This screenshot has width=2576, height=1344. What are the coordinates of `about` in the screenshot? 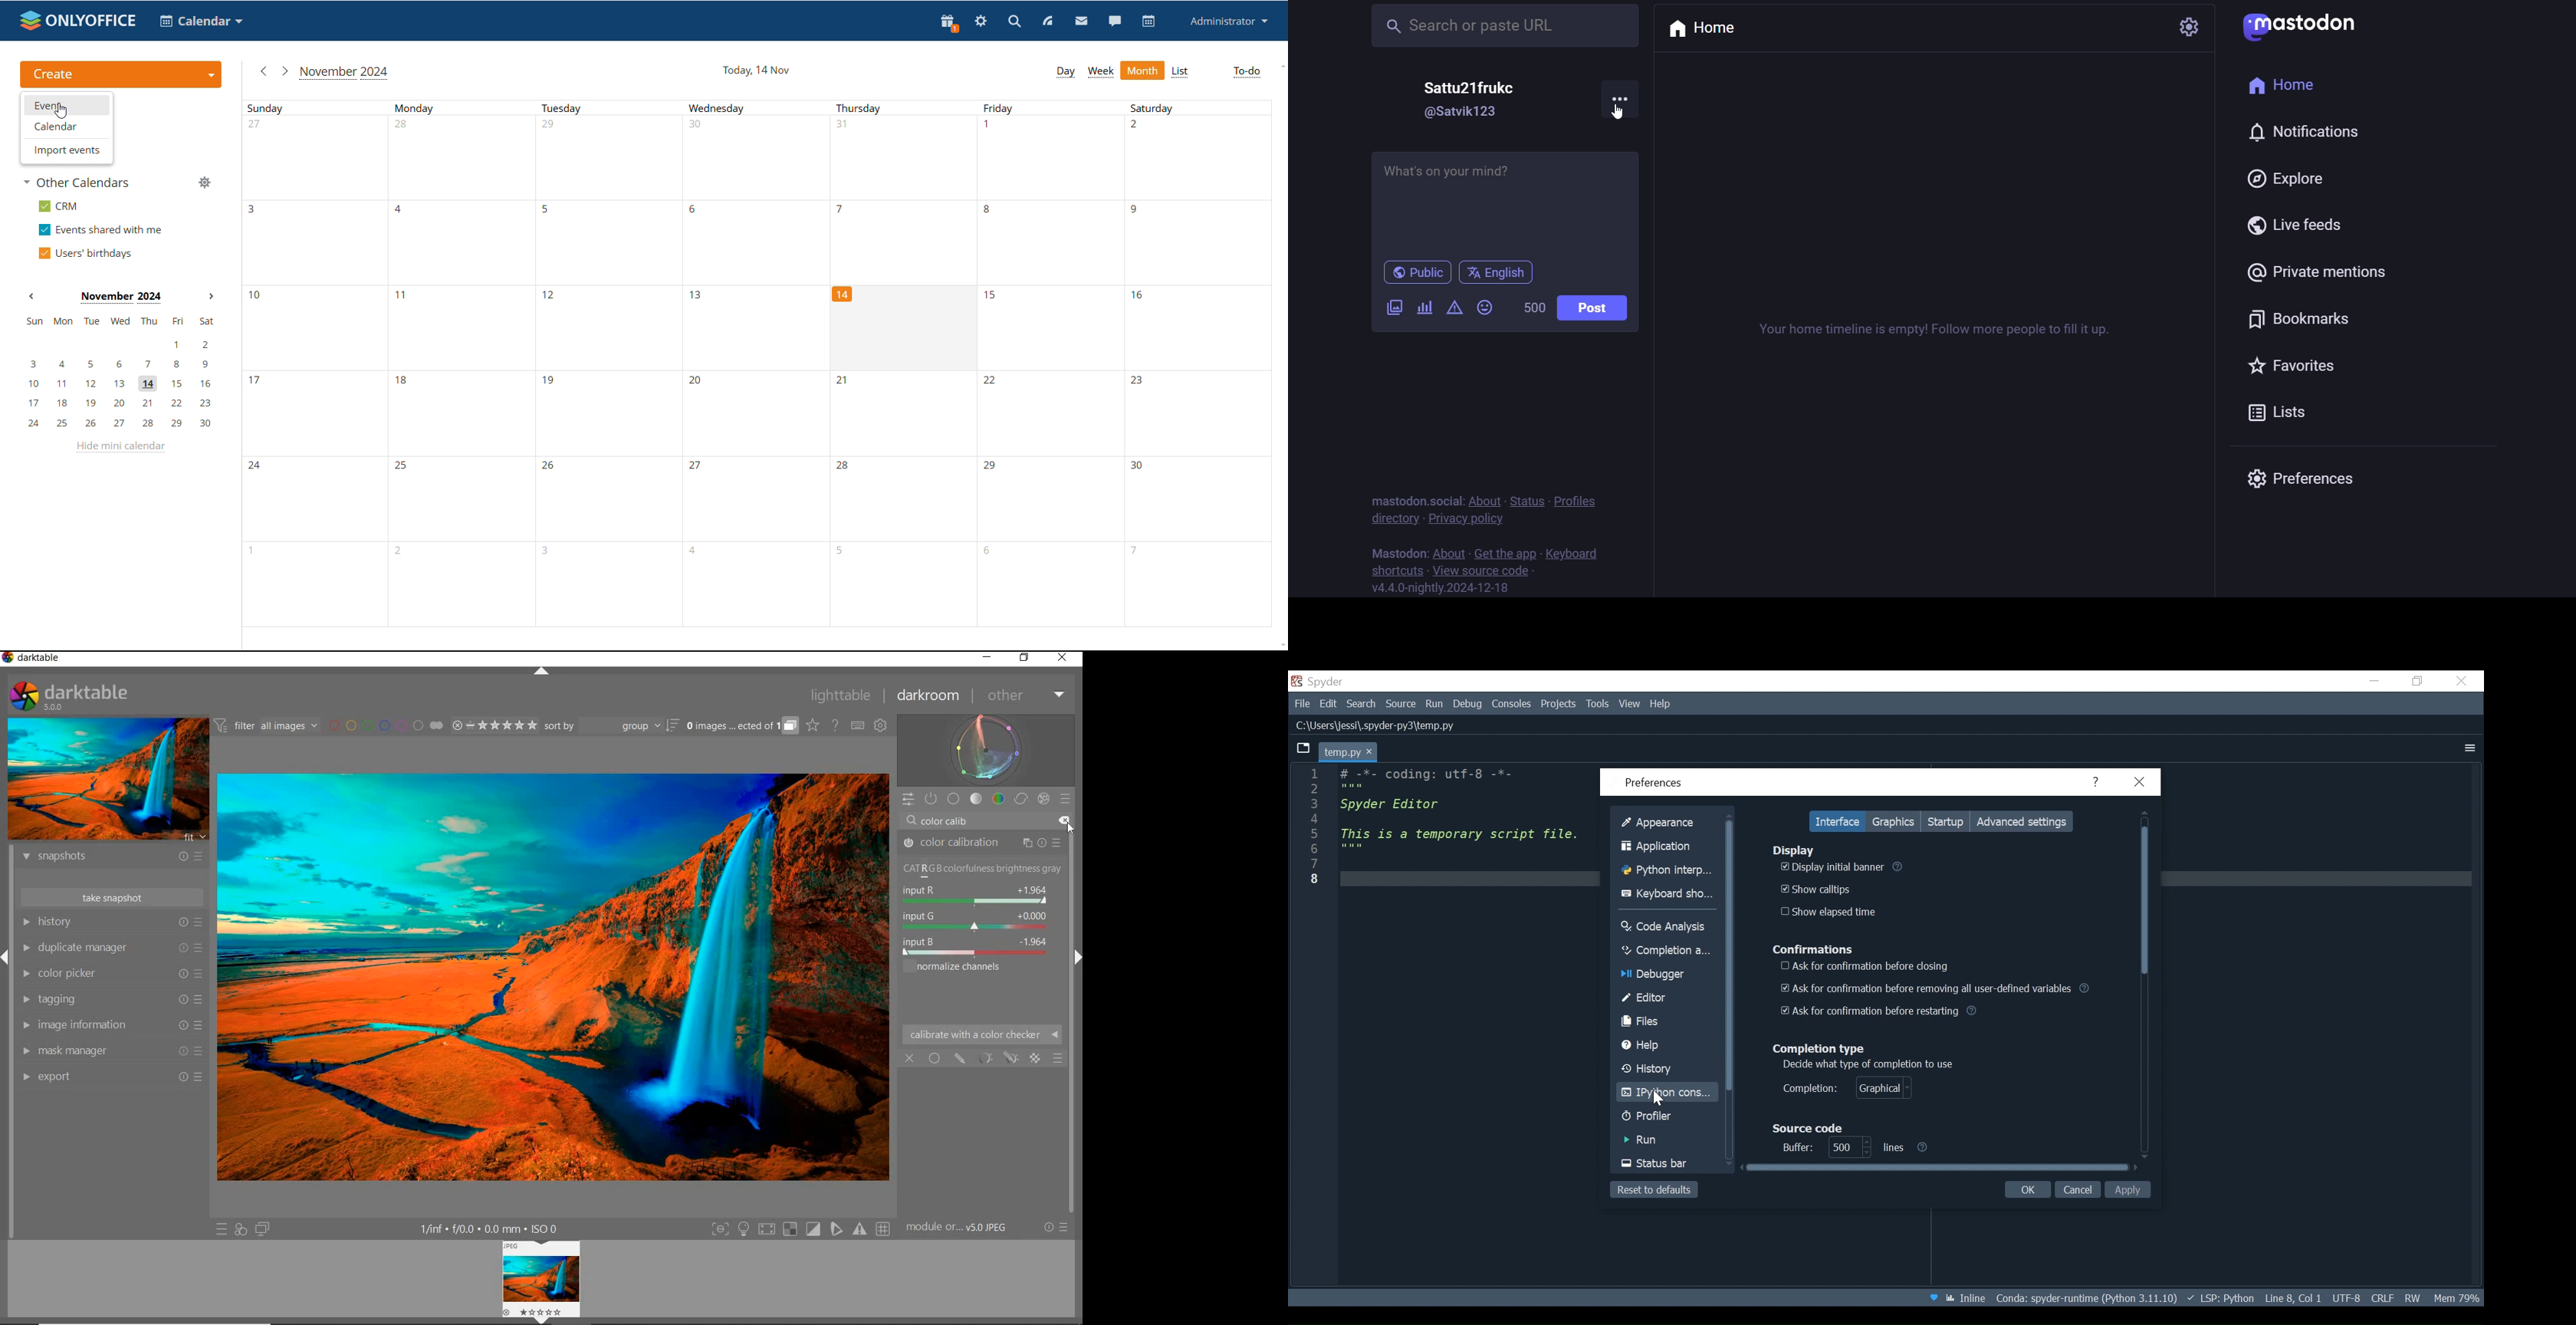 It's located at (1448, 551).